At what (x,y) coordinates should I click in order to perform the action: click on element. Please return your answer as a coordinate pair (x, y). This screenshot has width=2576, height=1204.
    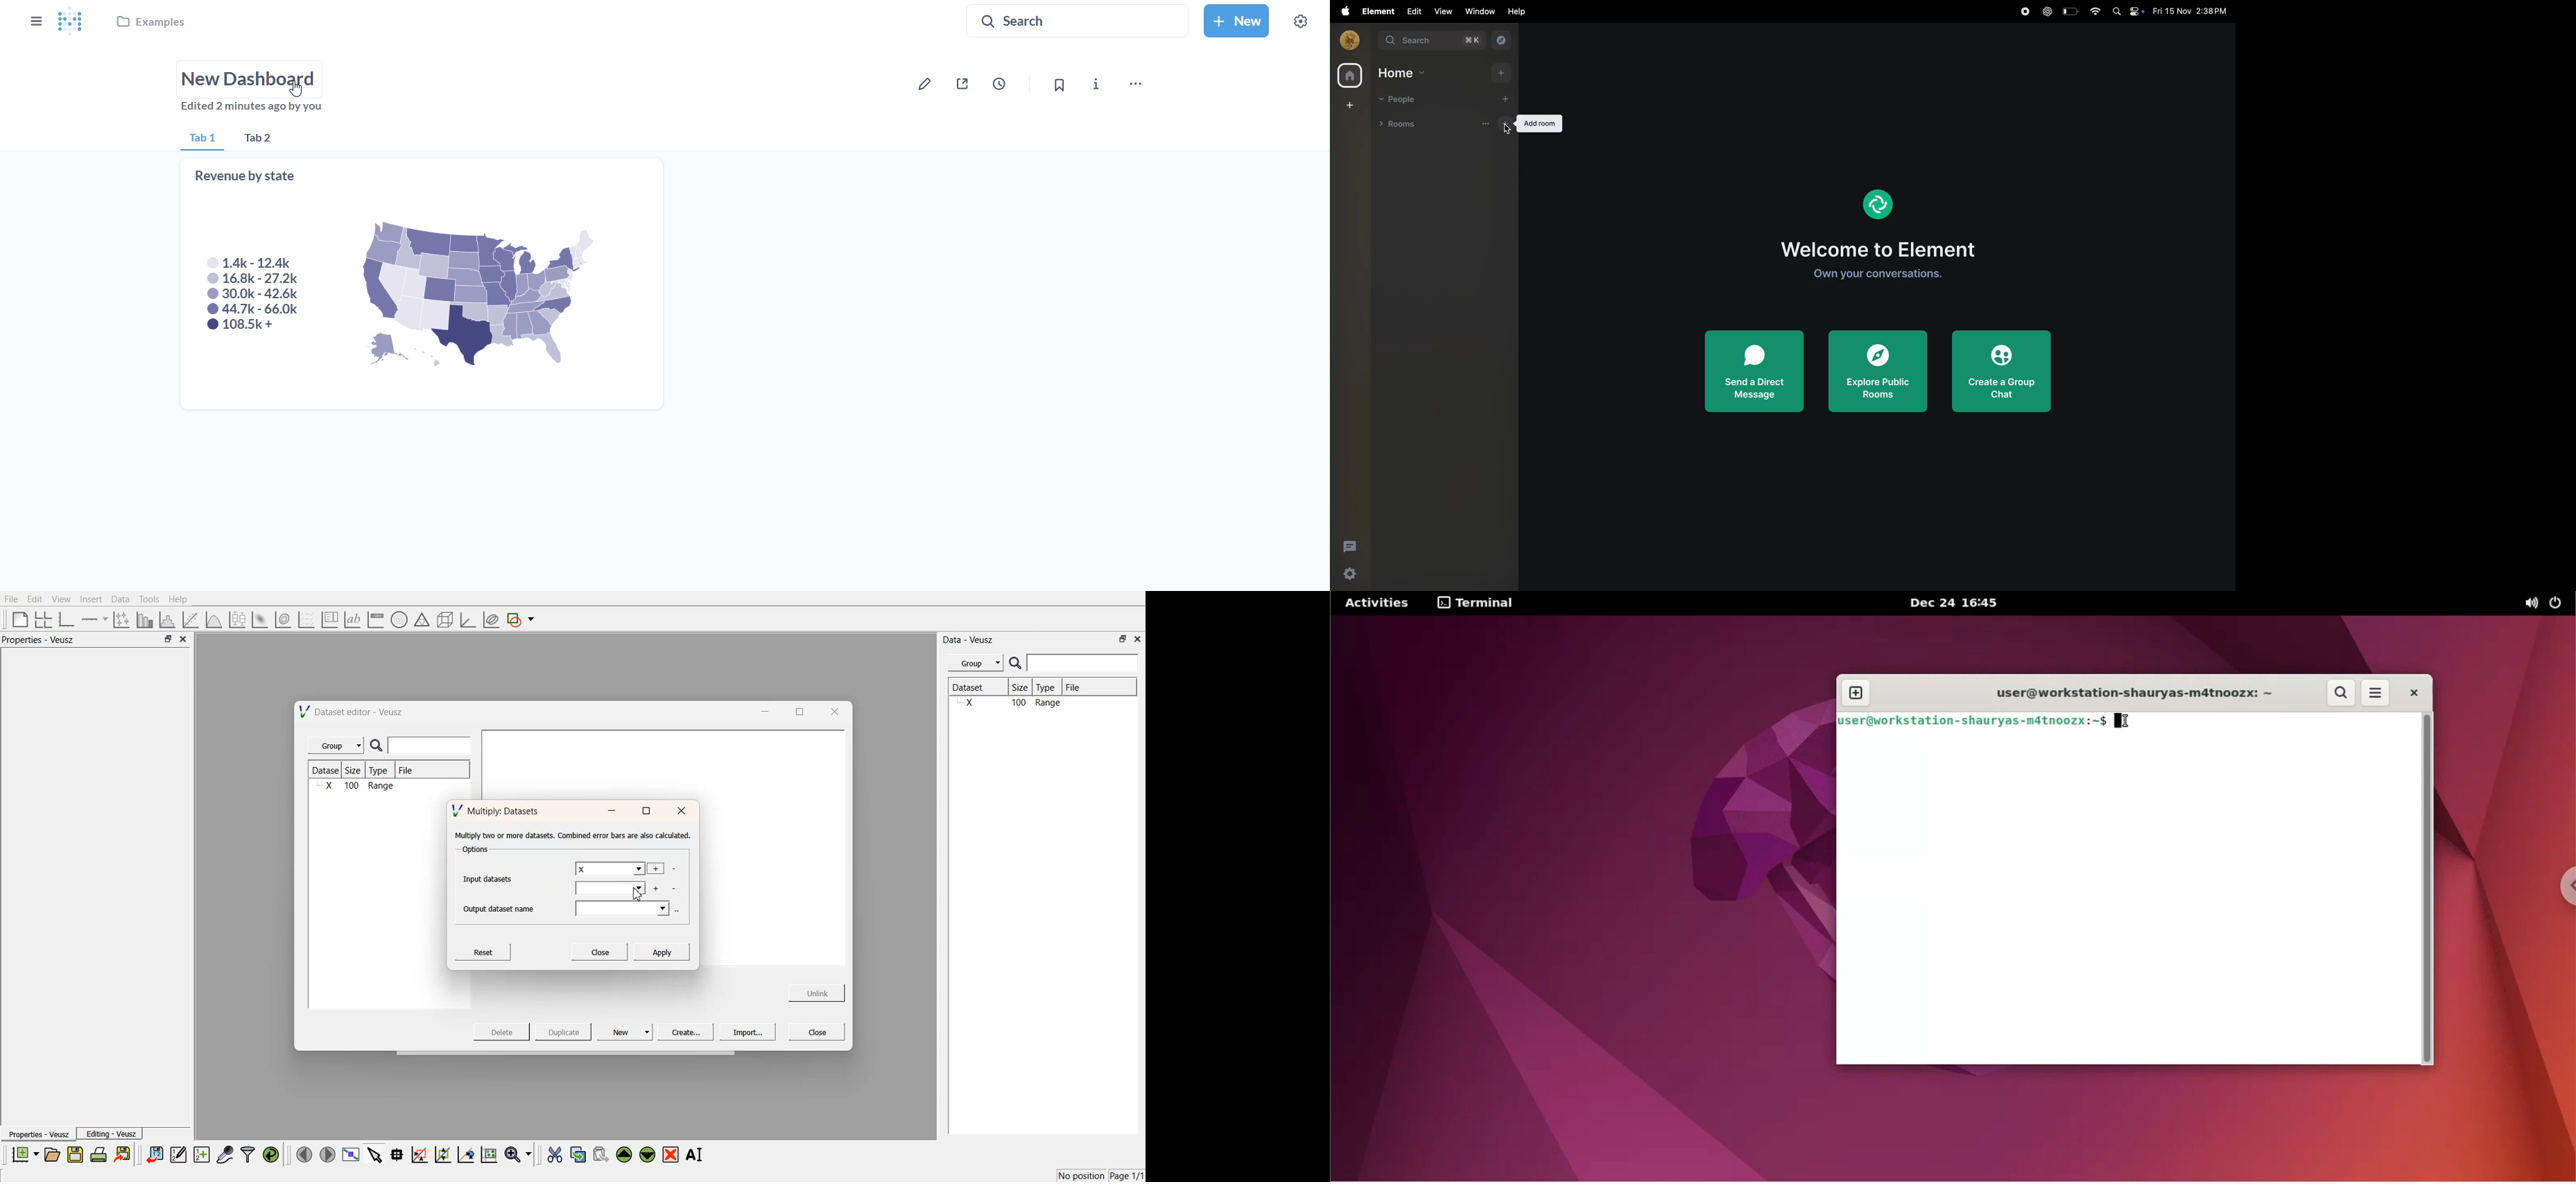
    Looking at the image, I should click on (1880, 202).